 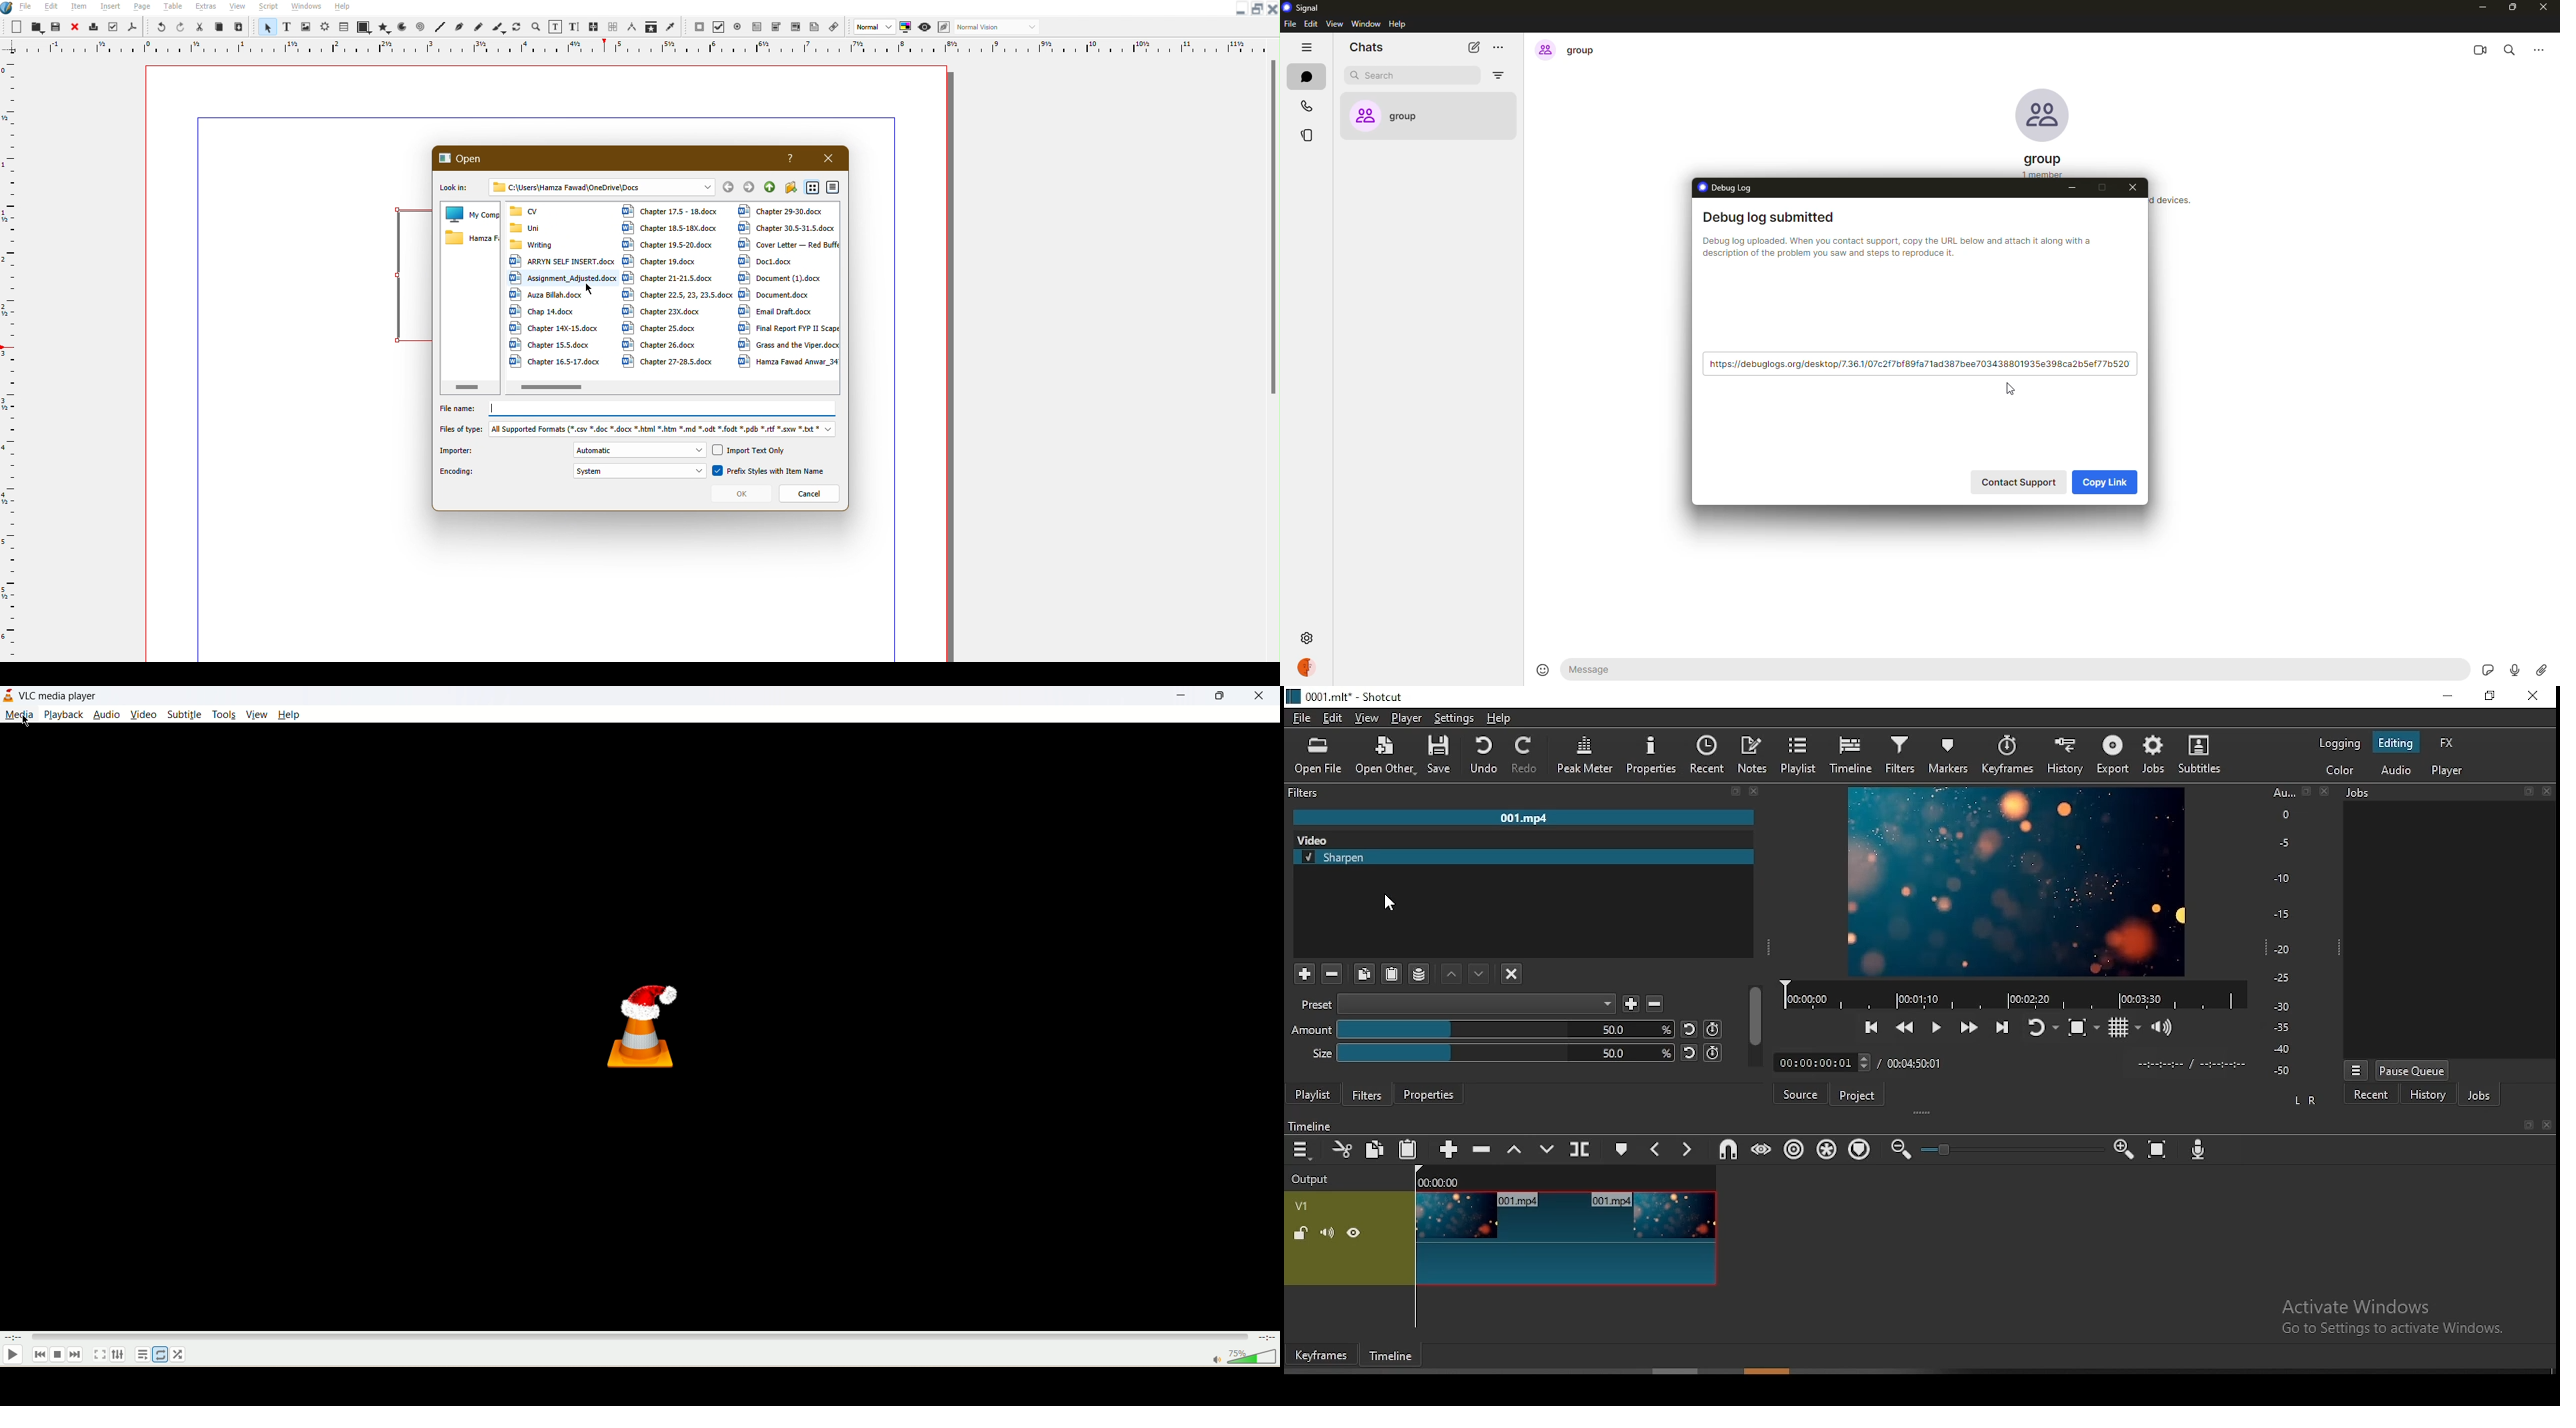 I want to click on Importer, so click(x=627, y=452).